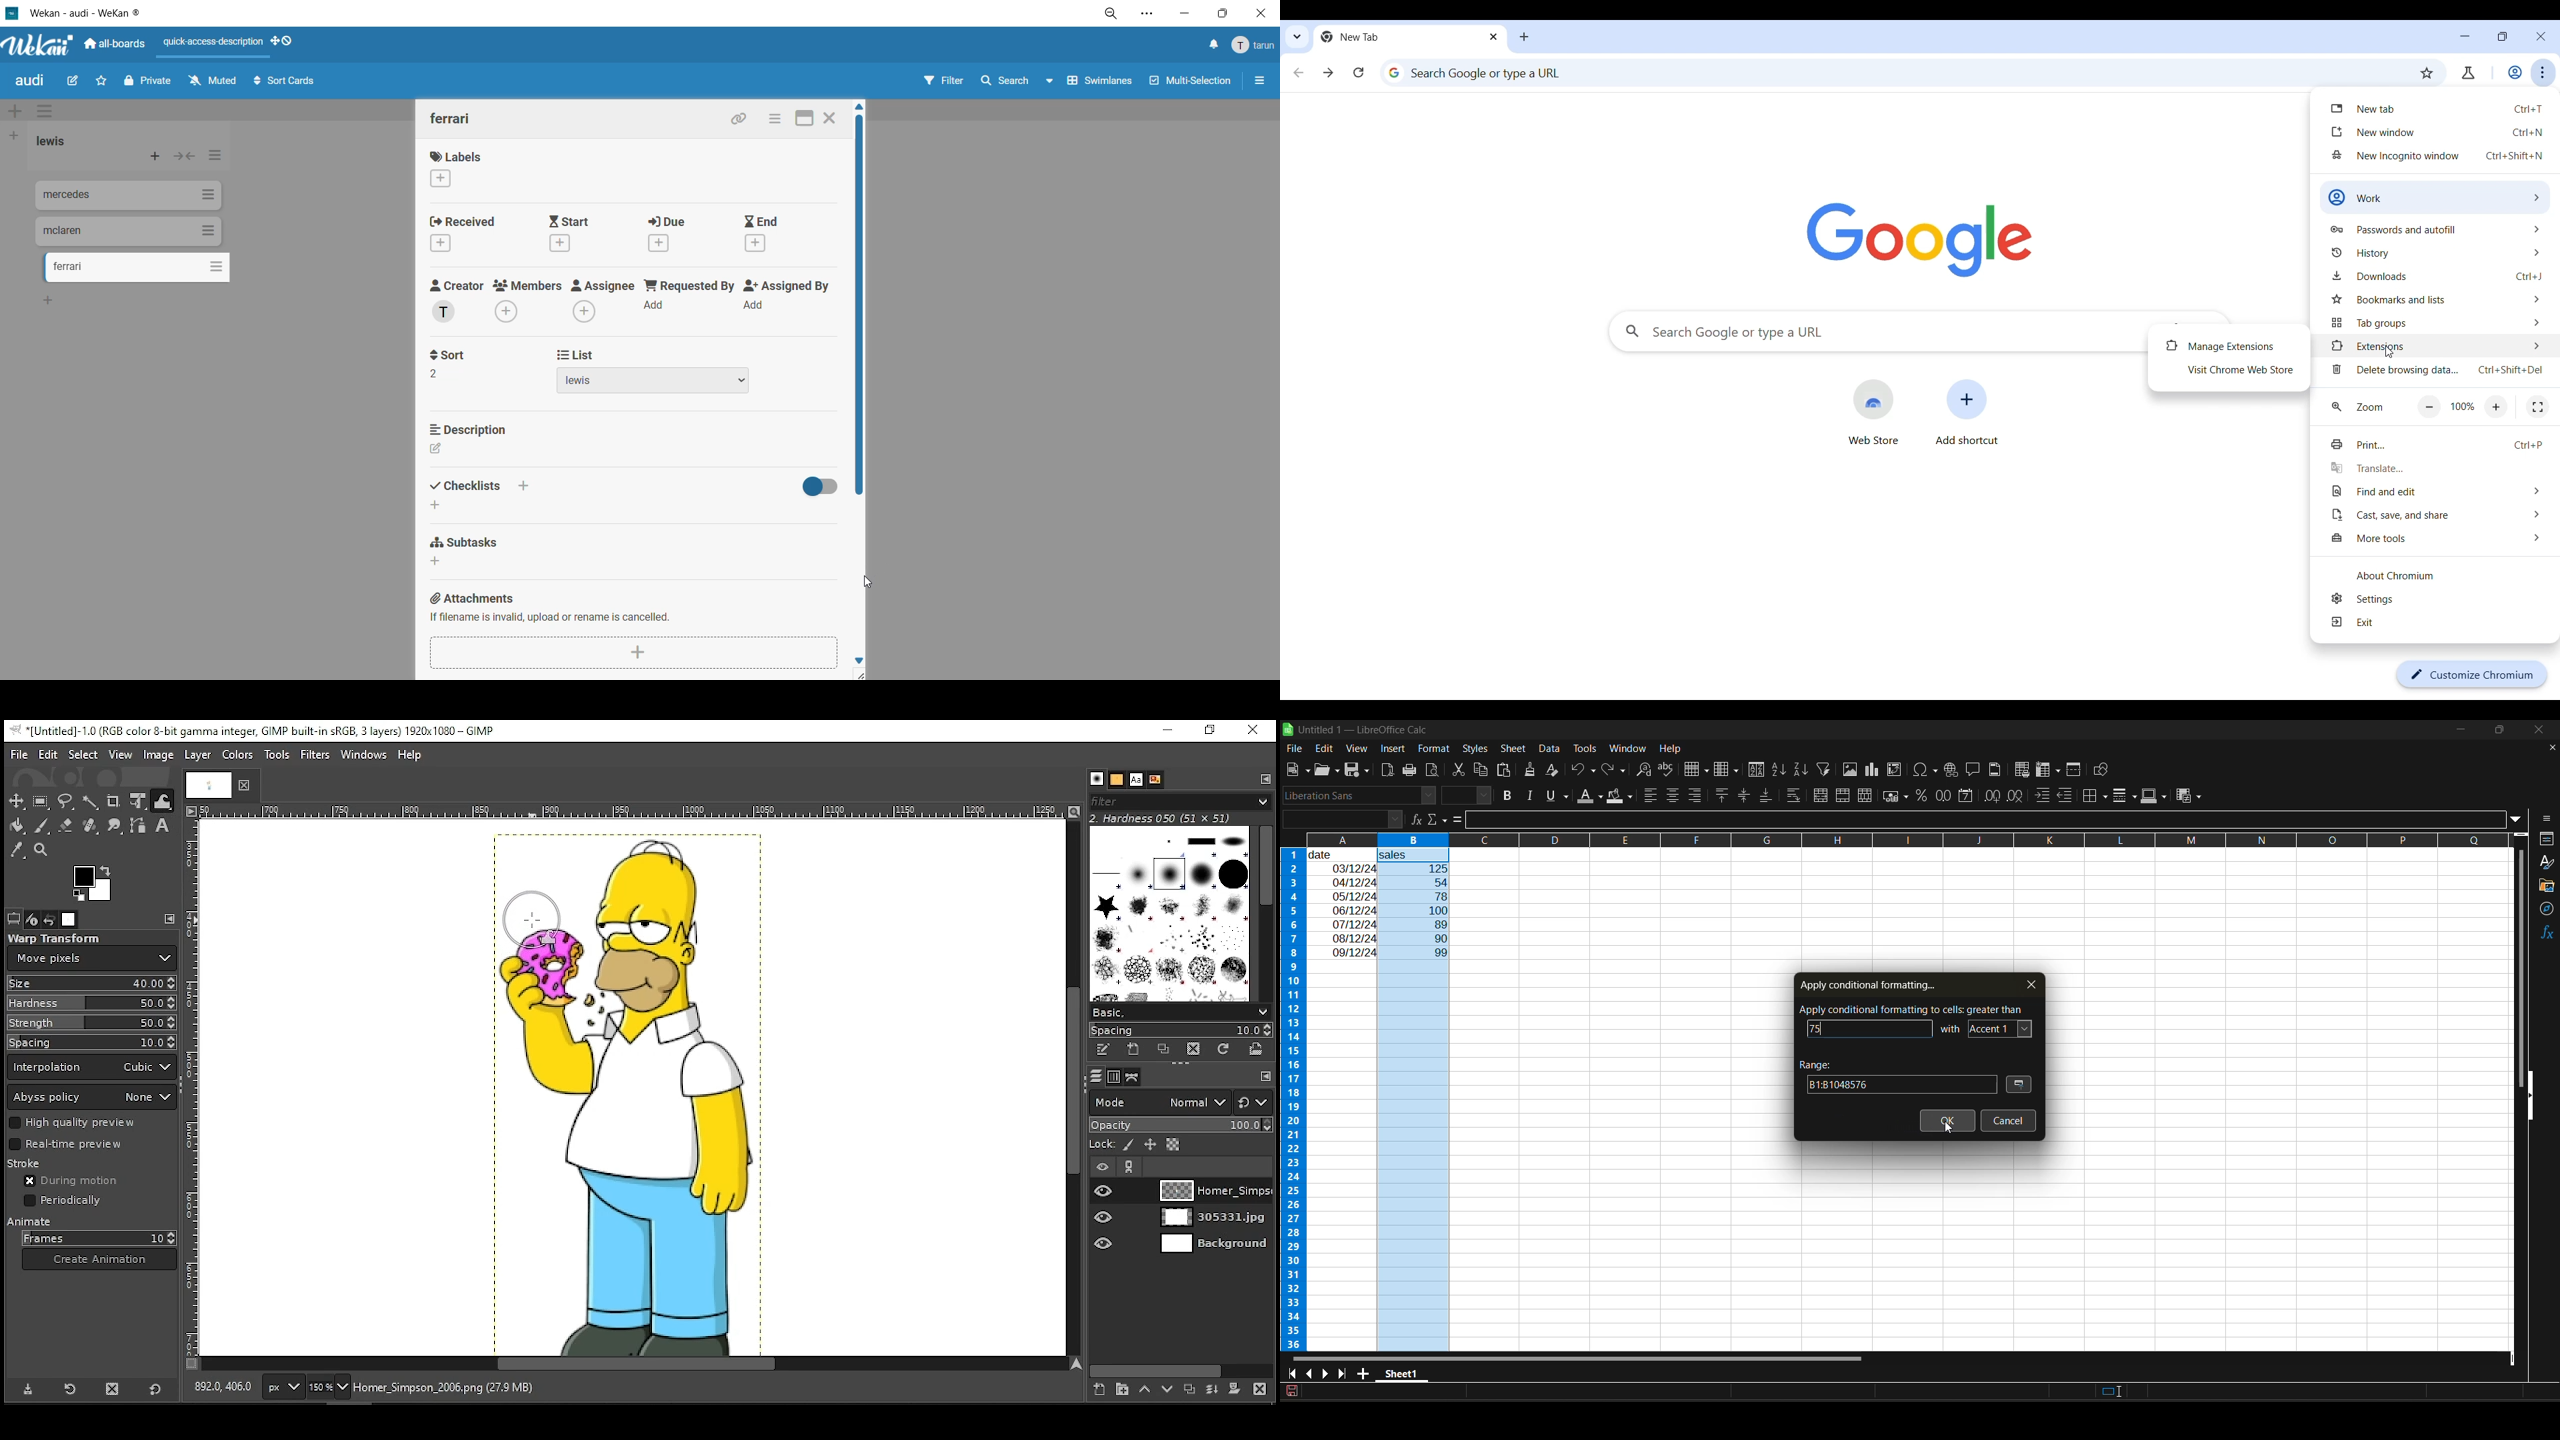 The width and height of the screenshot is (2576, 1456). I want to click on border style, so click(2126, 797).